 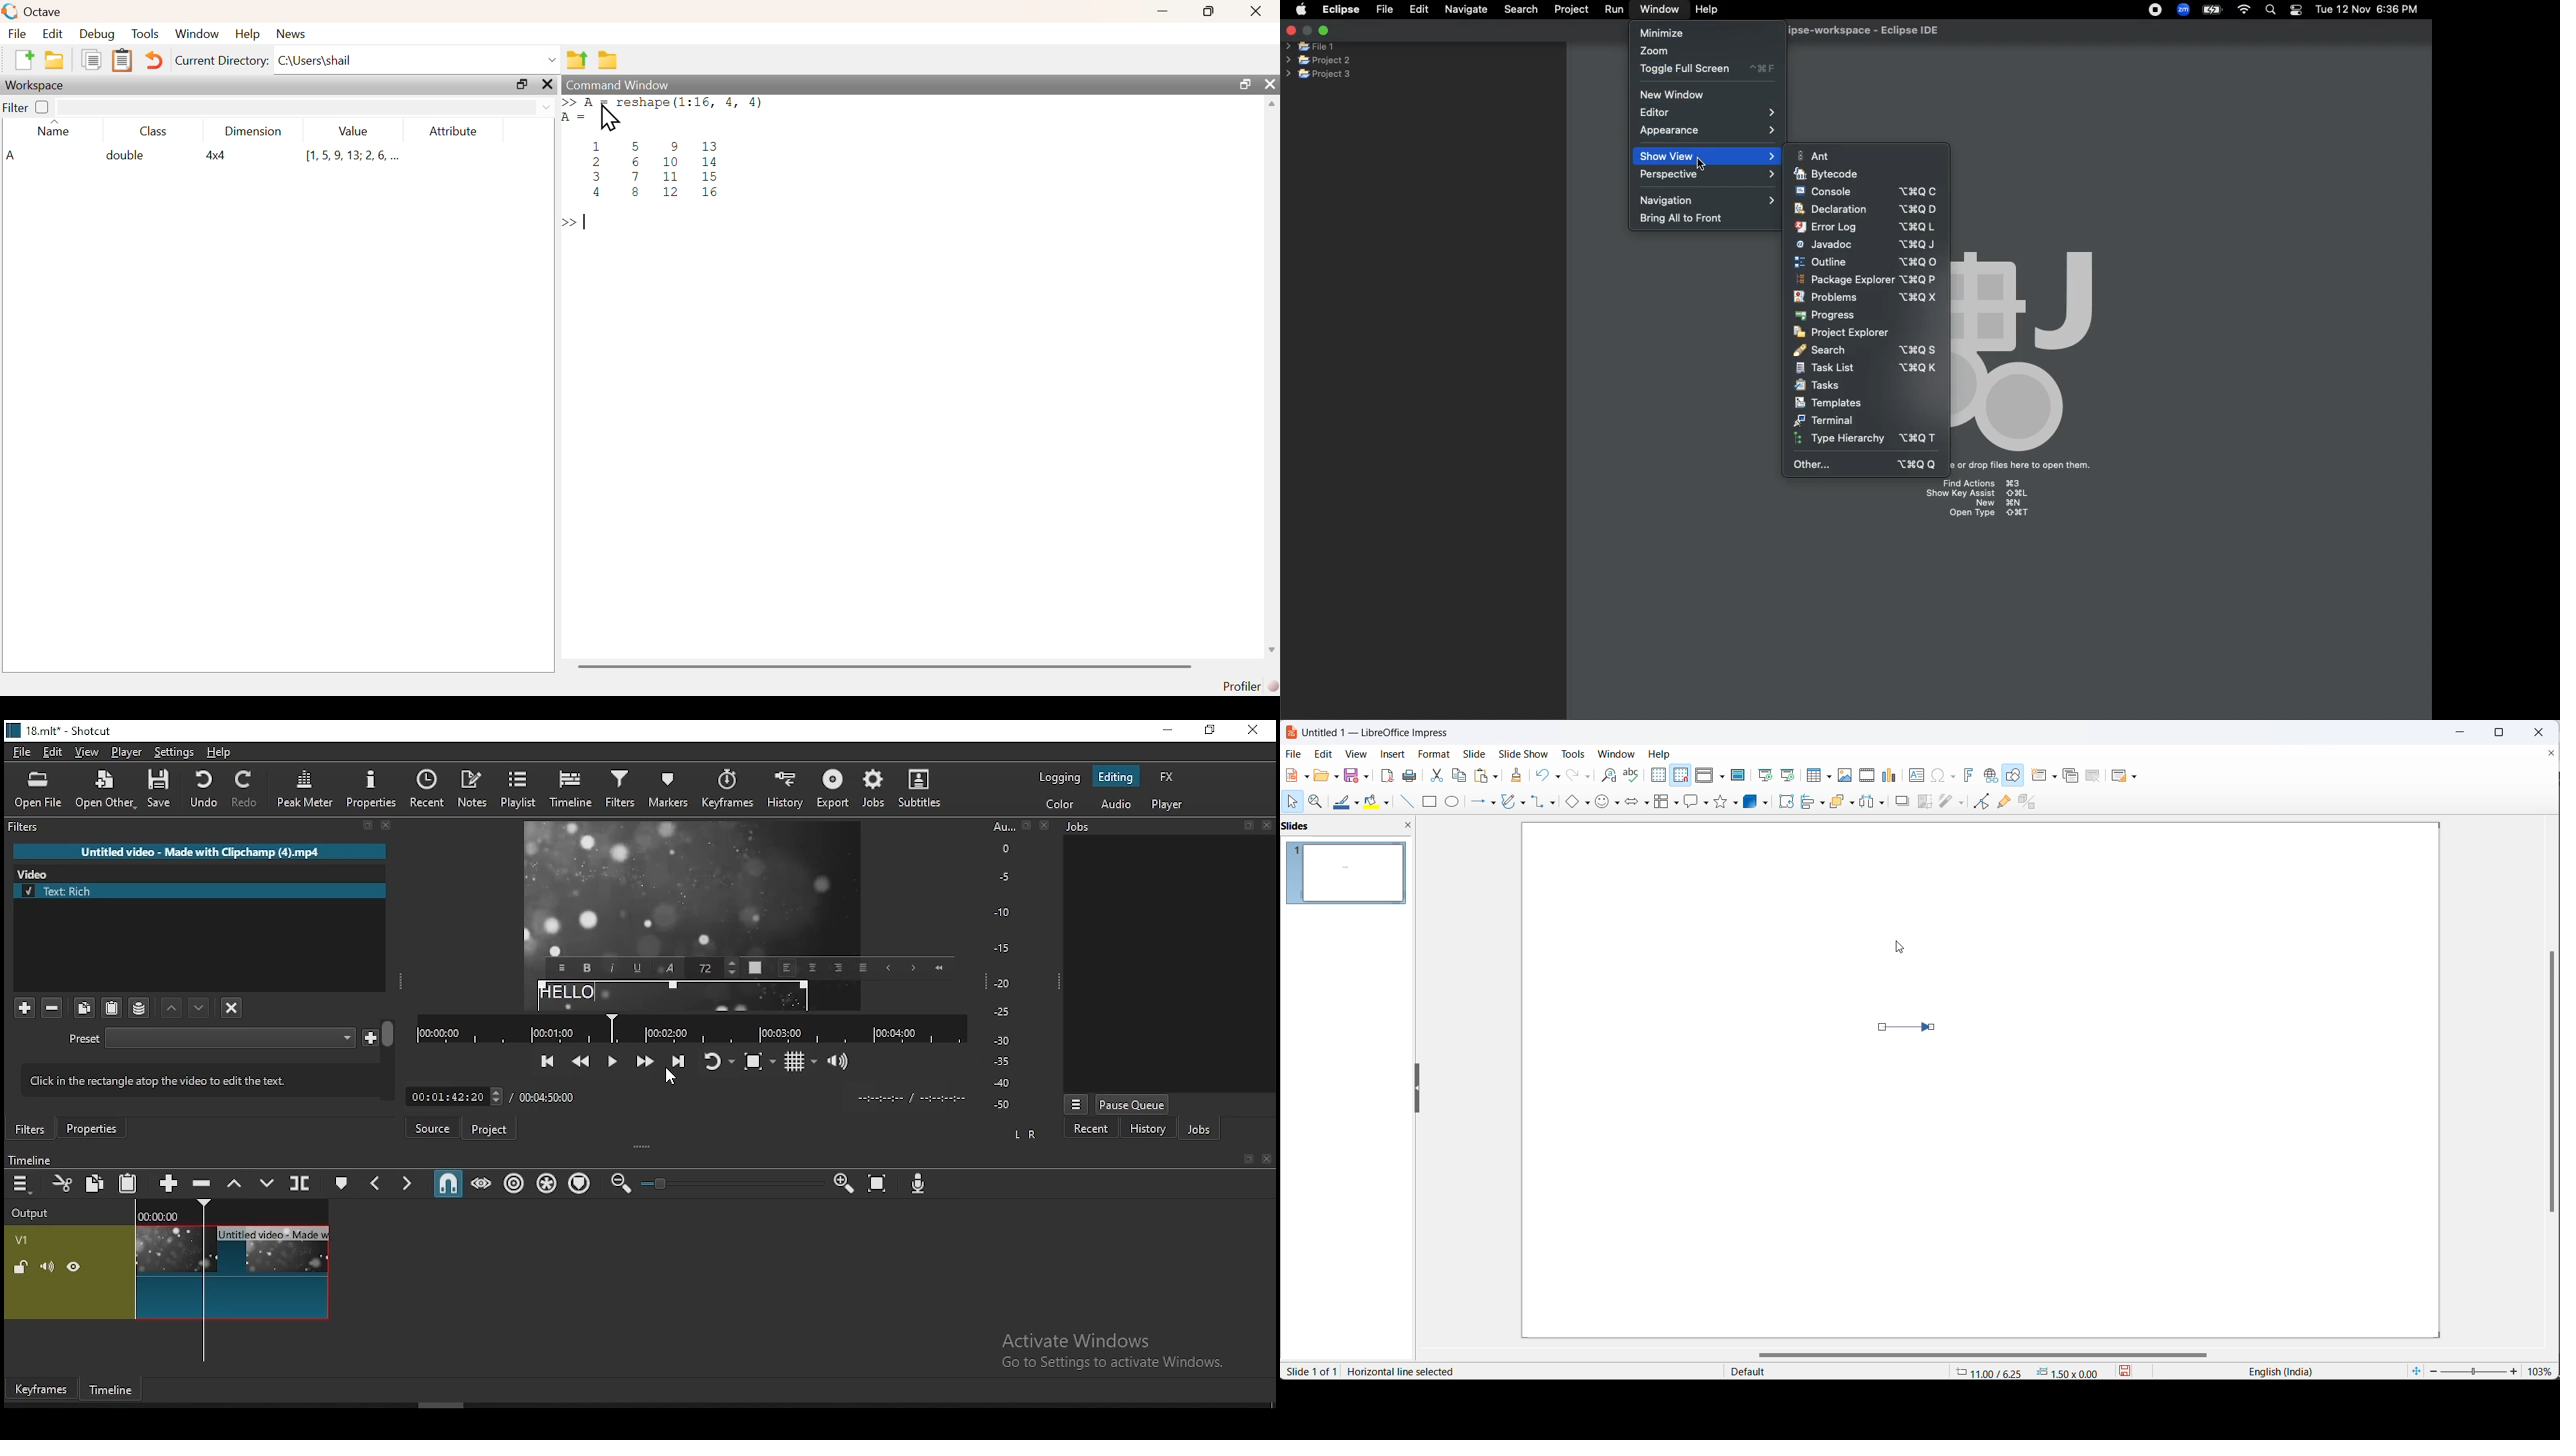 What do you see at coordinates (2046, 775) in the screenshot?
I see `new slide ` at bounding box center [2046, 775].